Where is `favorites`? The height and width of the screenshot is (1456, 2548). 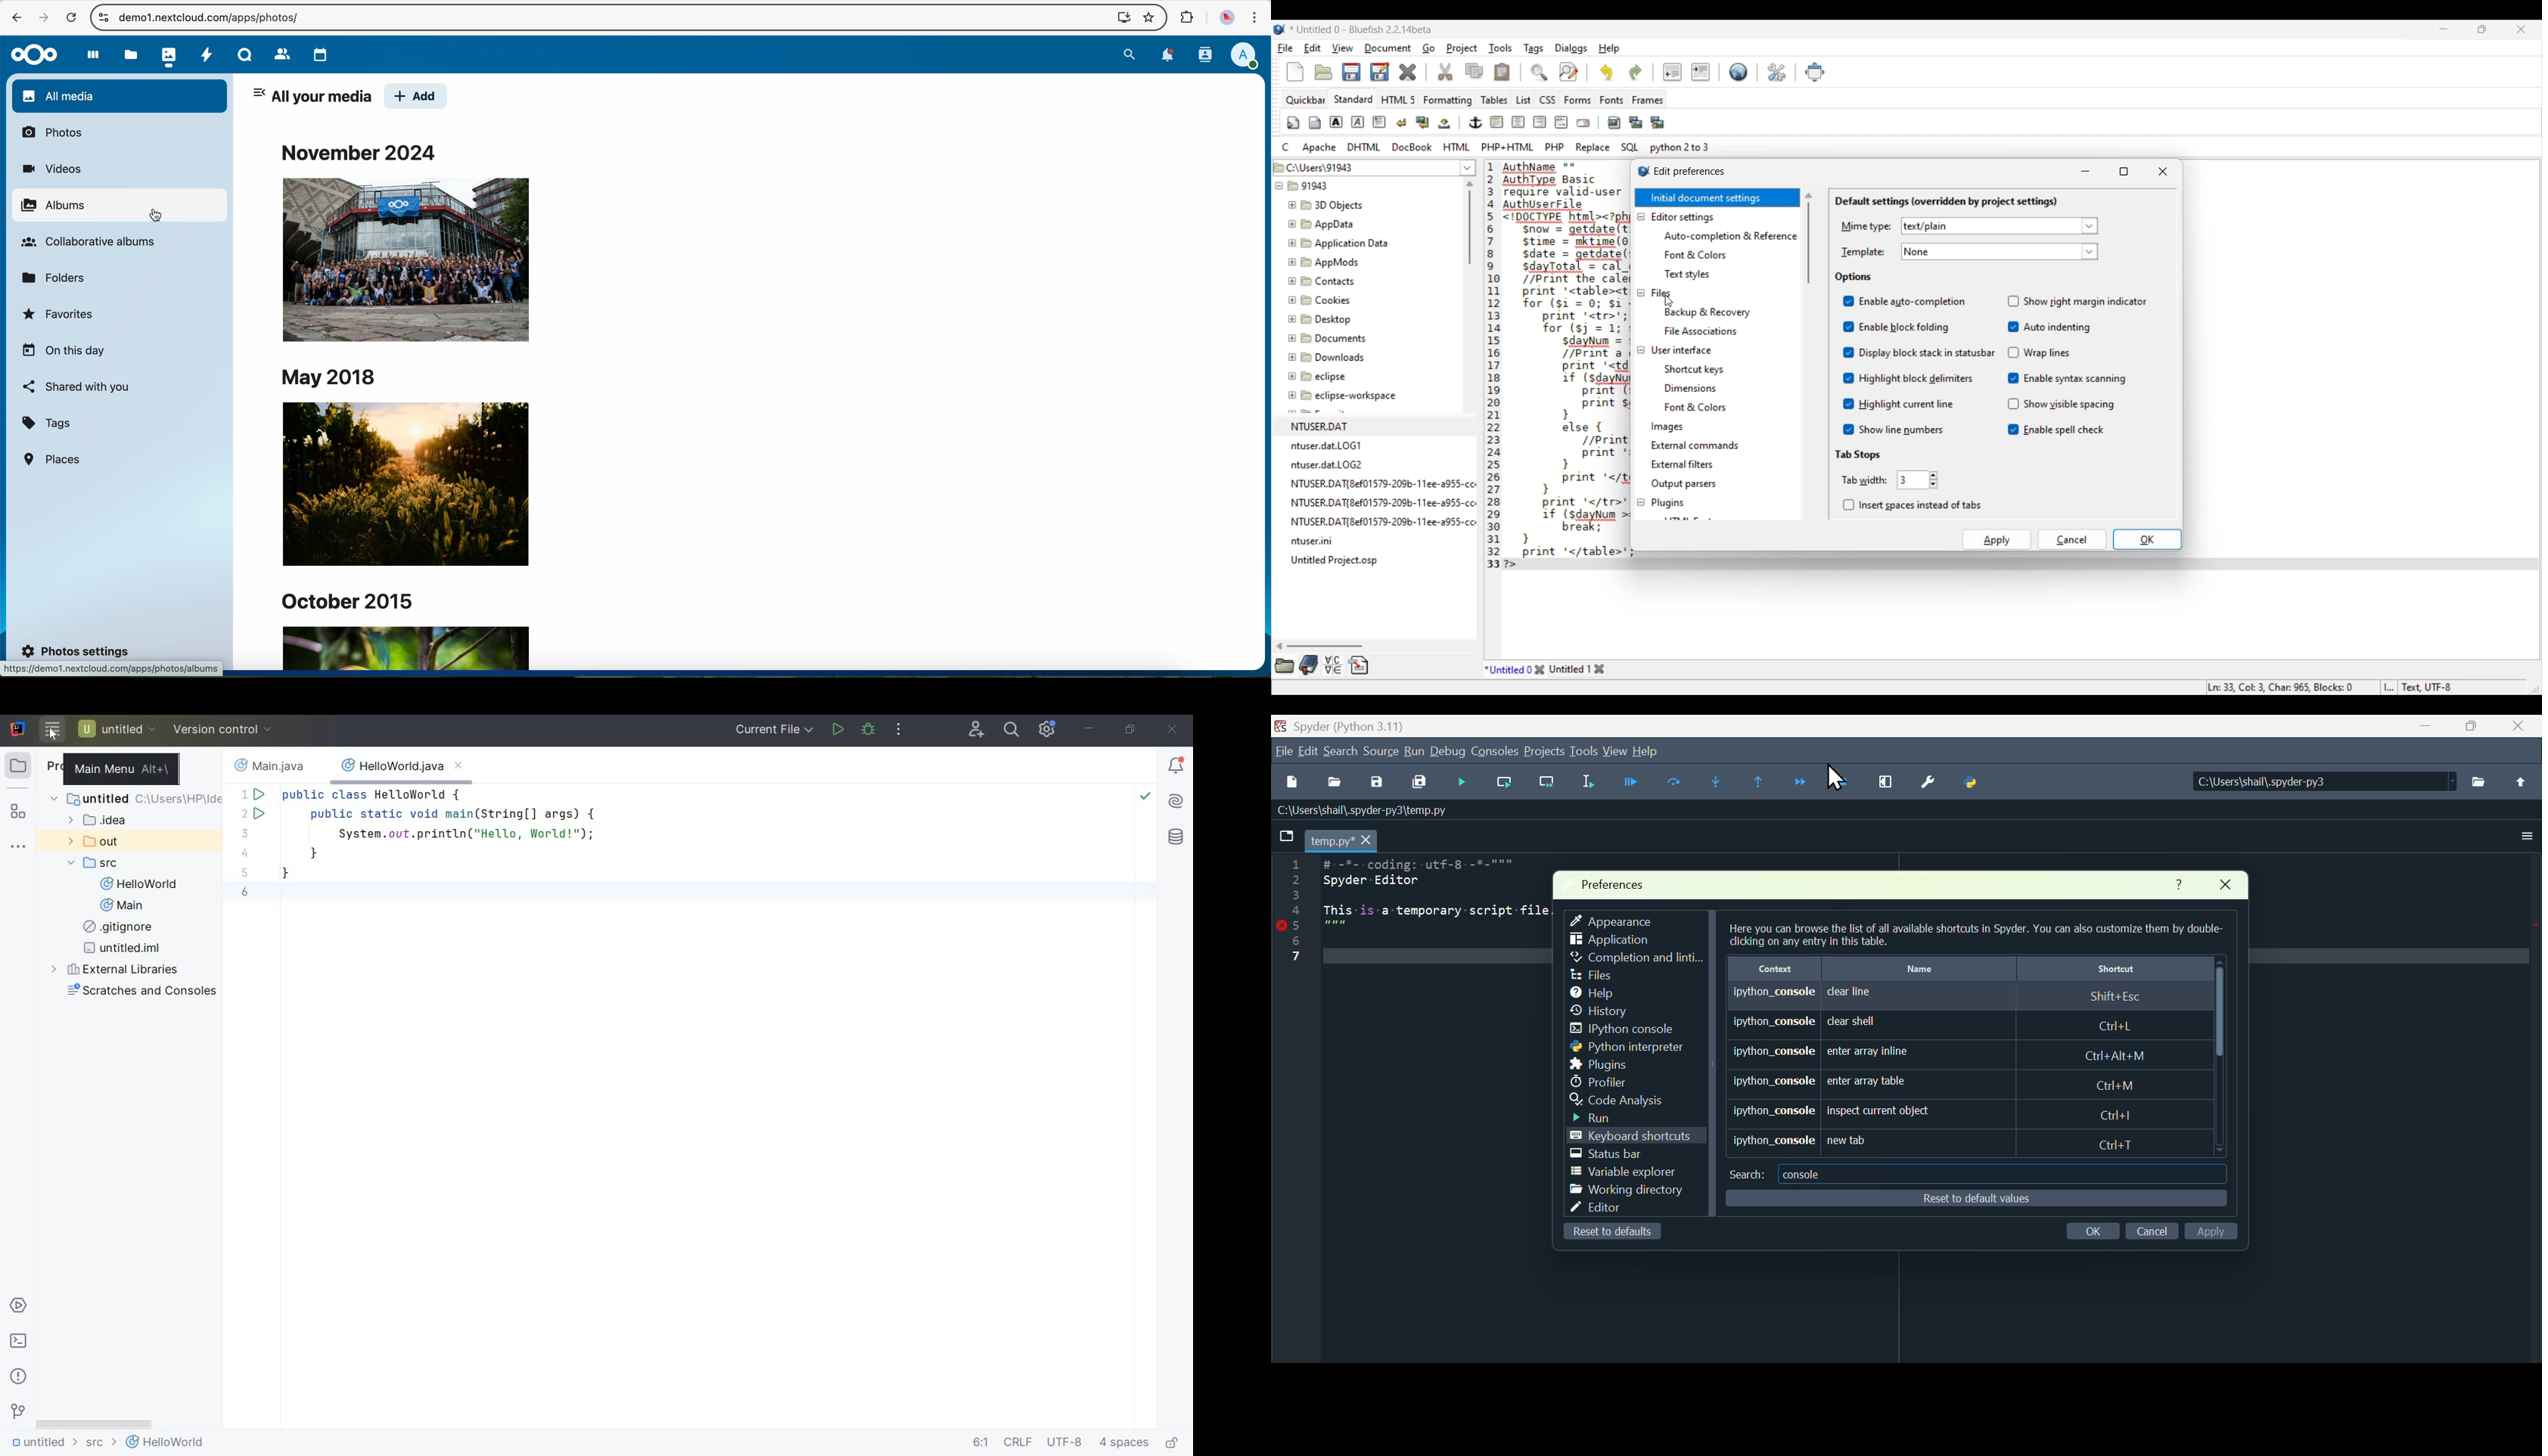 favorites is located at coordinates (1148, 19).